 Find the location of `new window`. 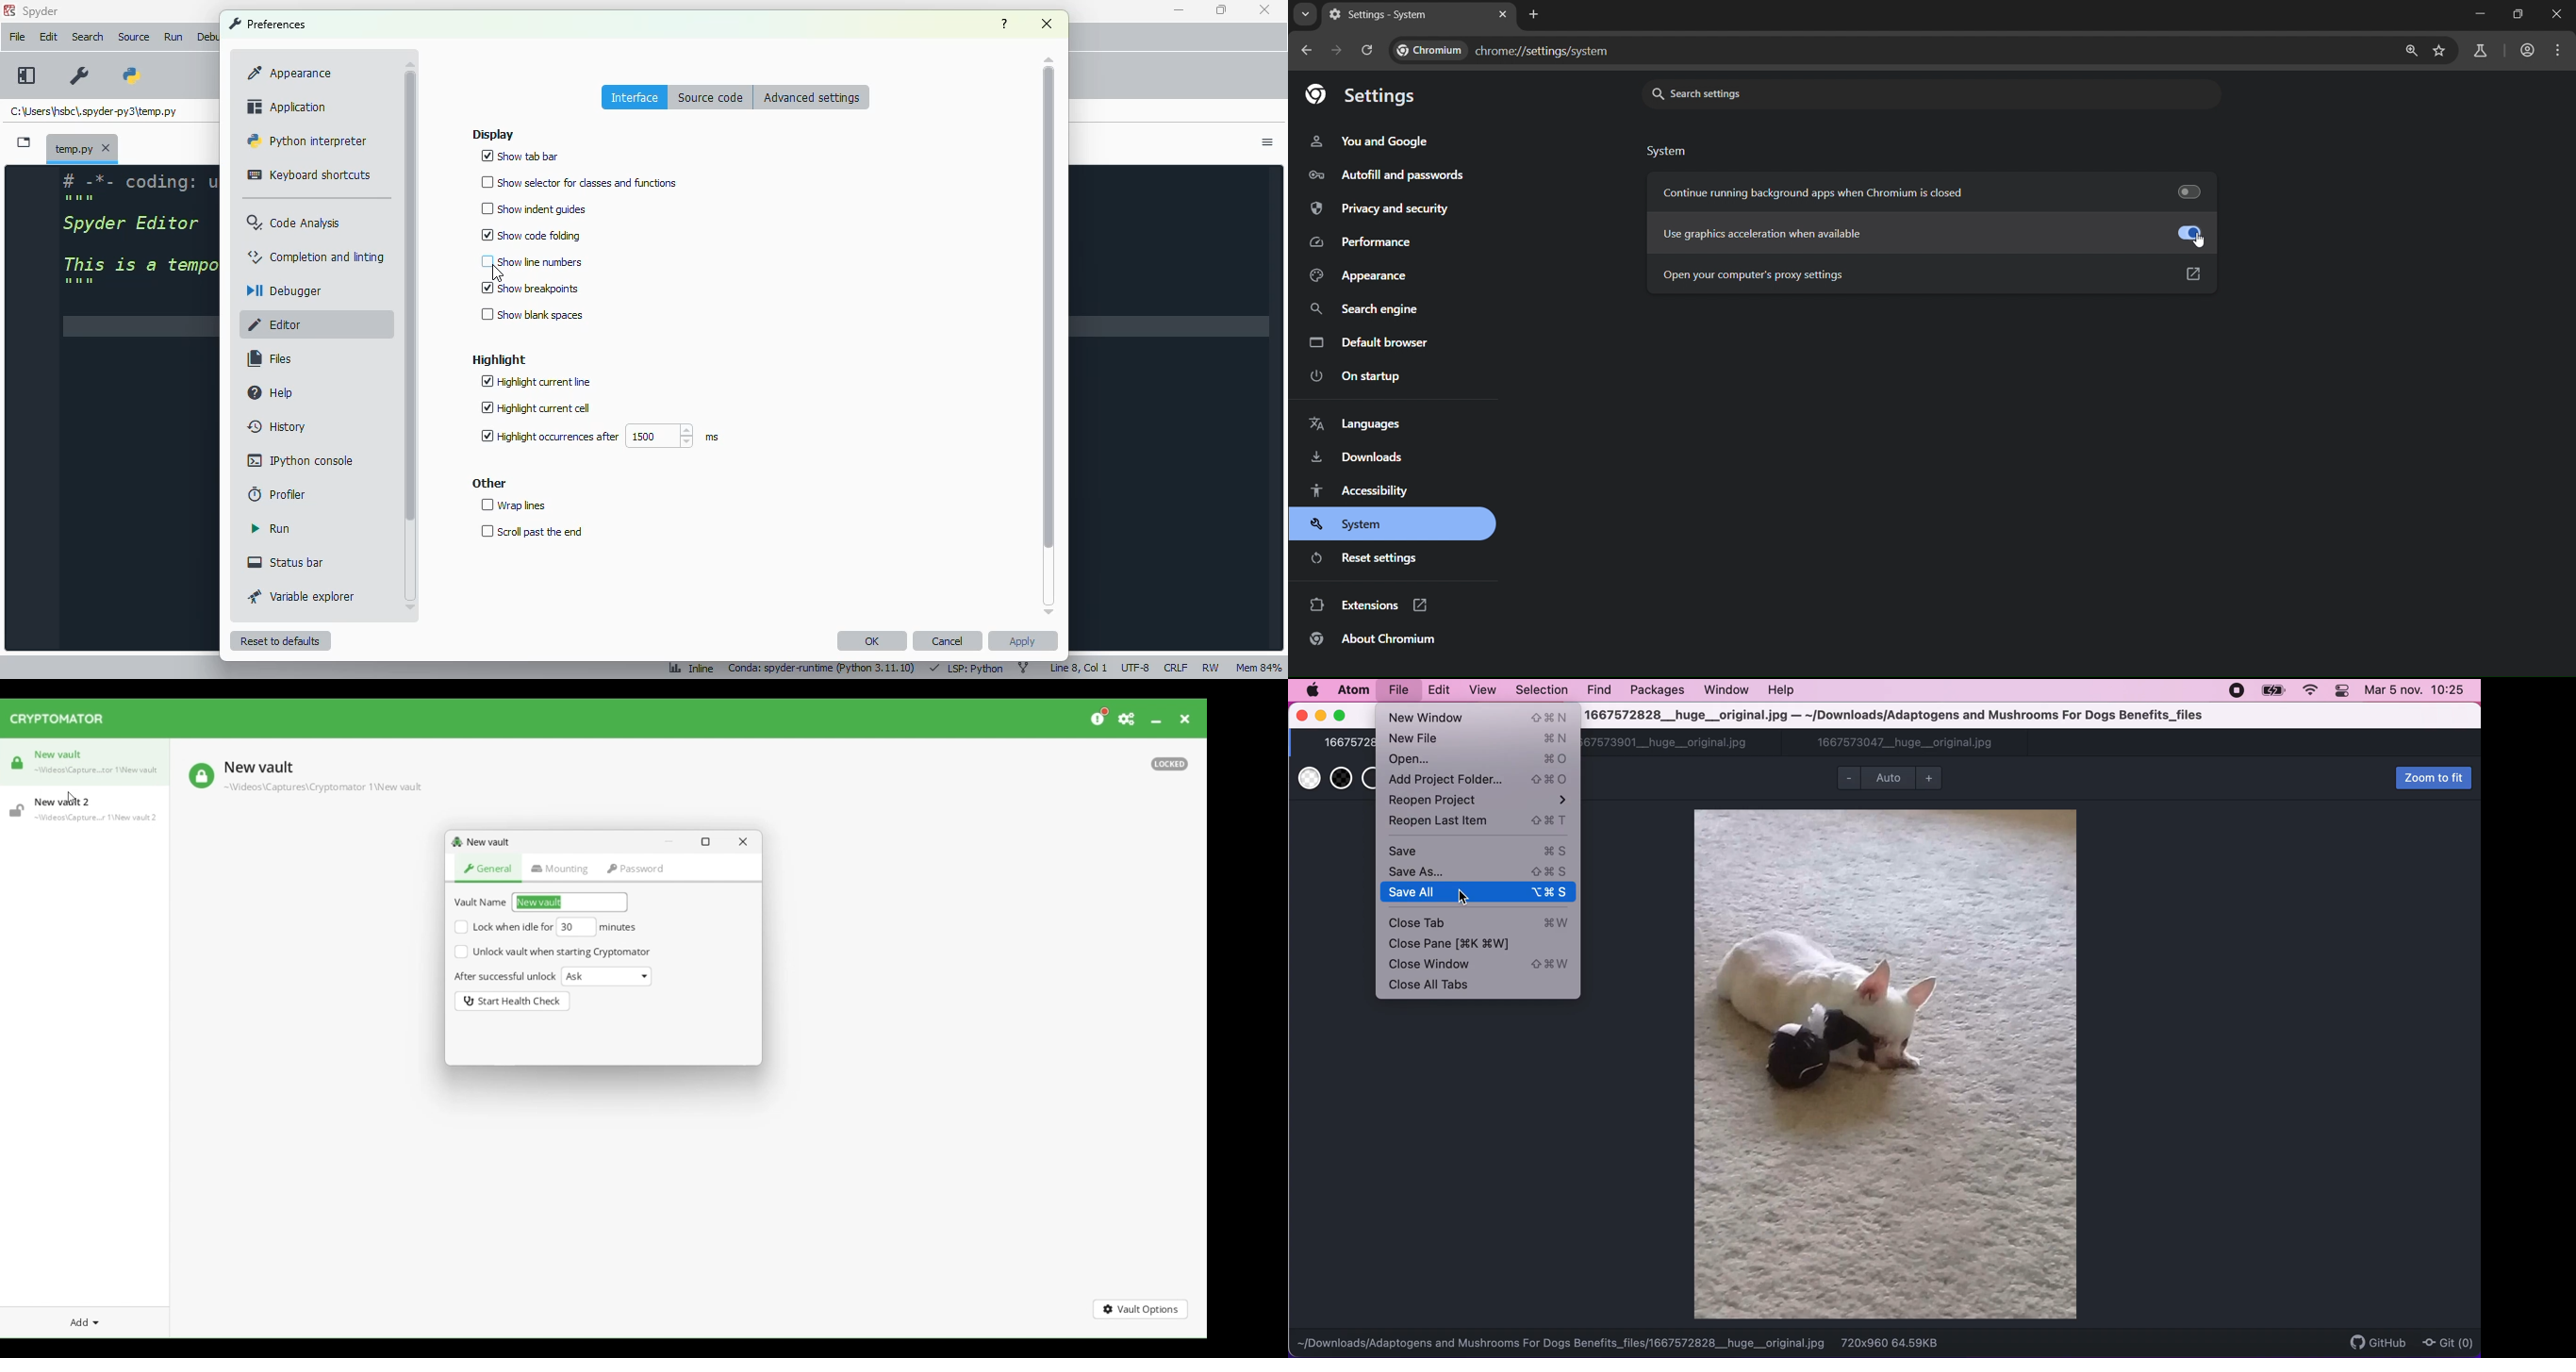

new window is located at coordinates (1475, 716).